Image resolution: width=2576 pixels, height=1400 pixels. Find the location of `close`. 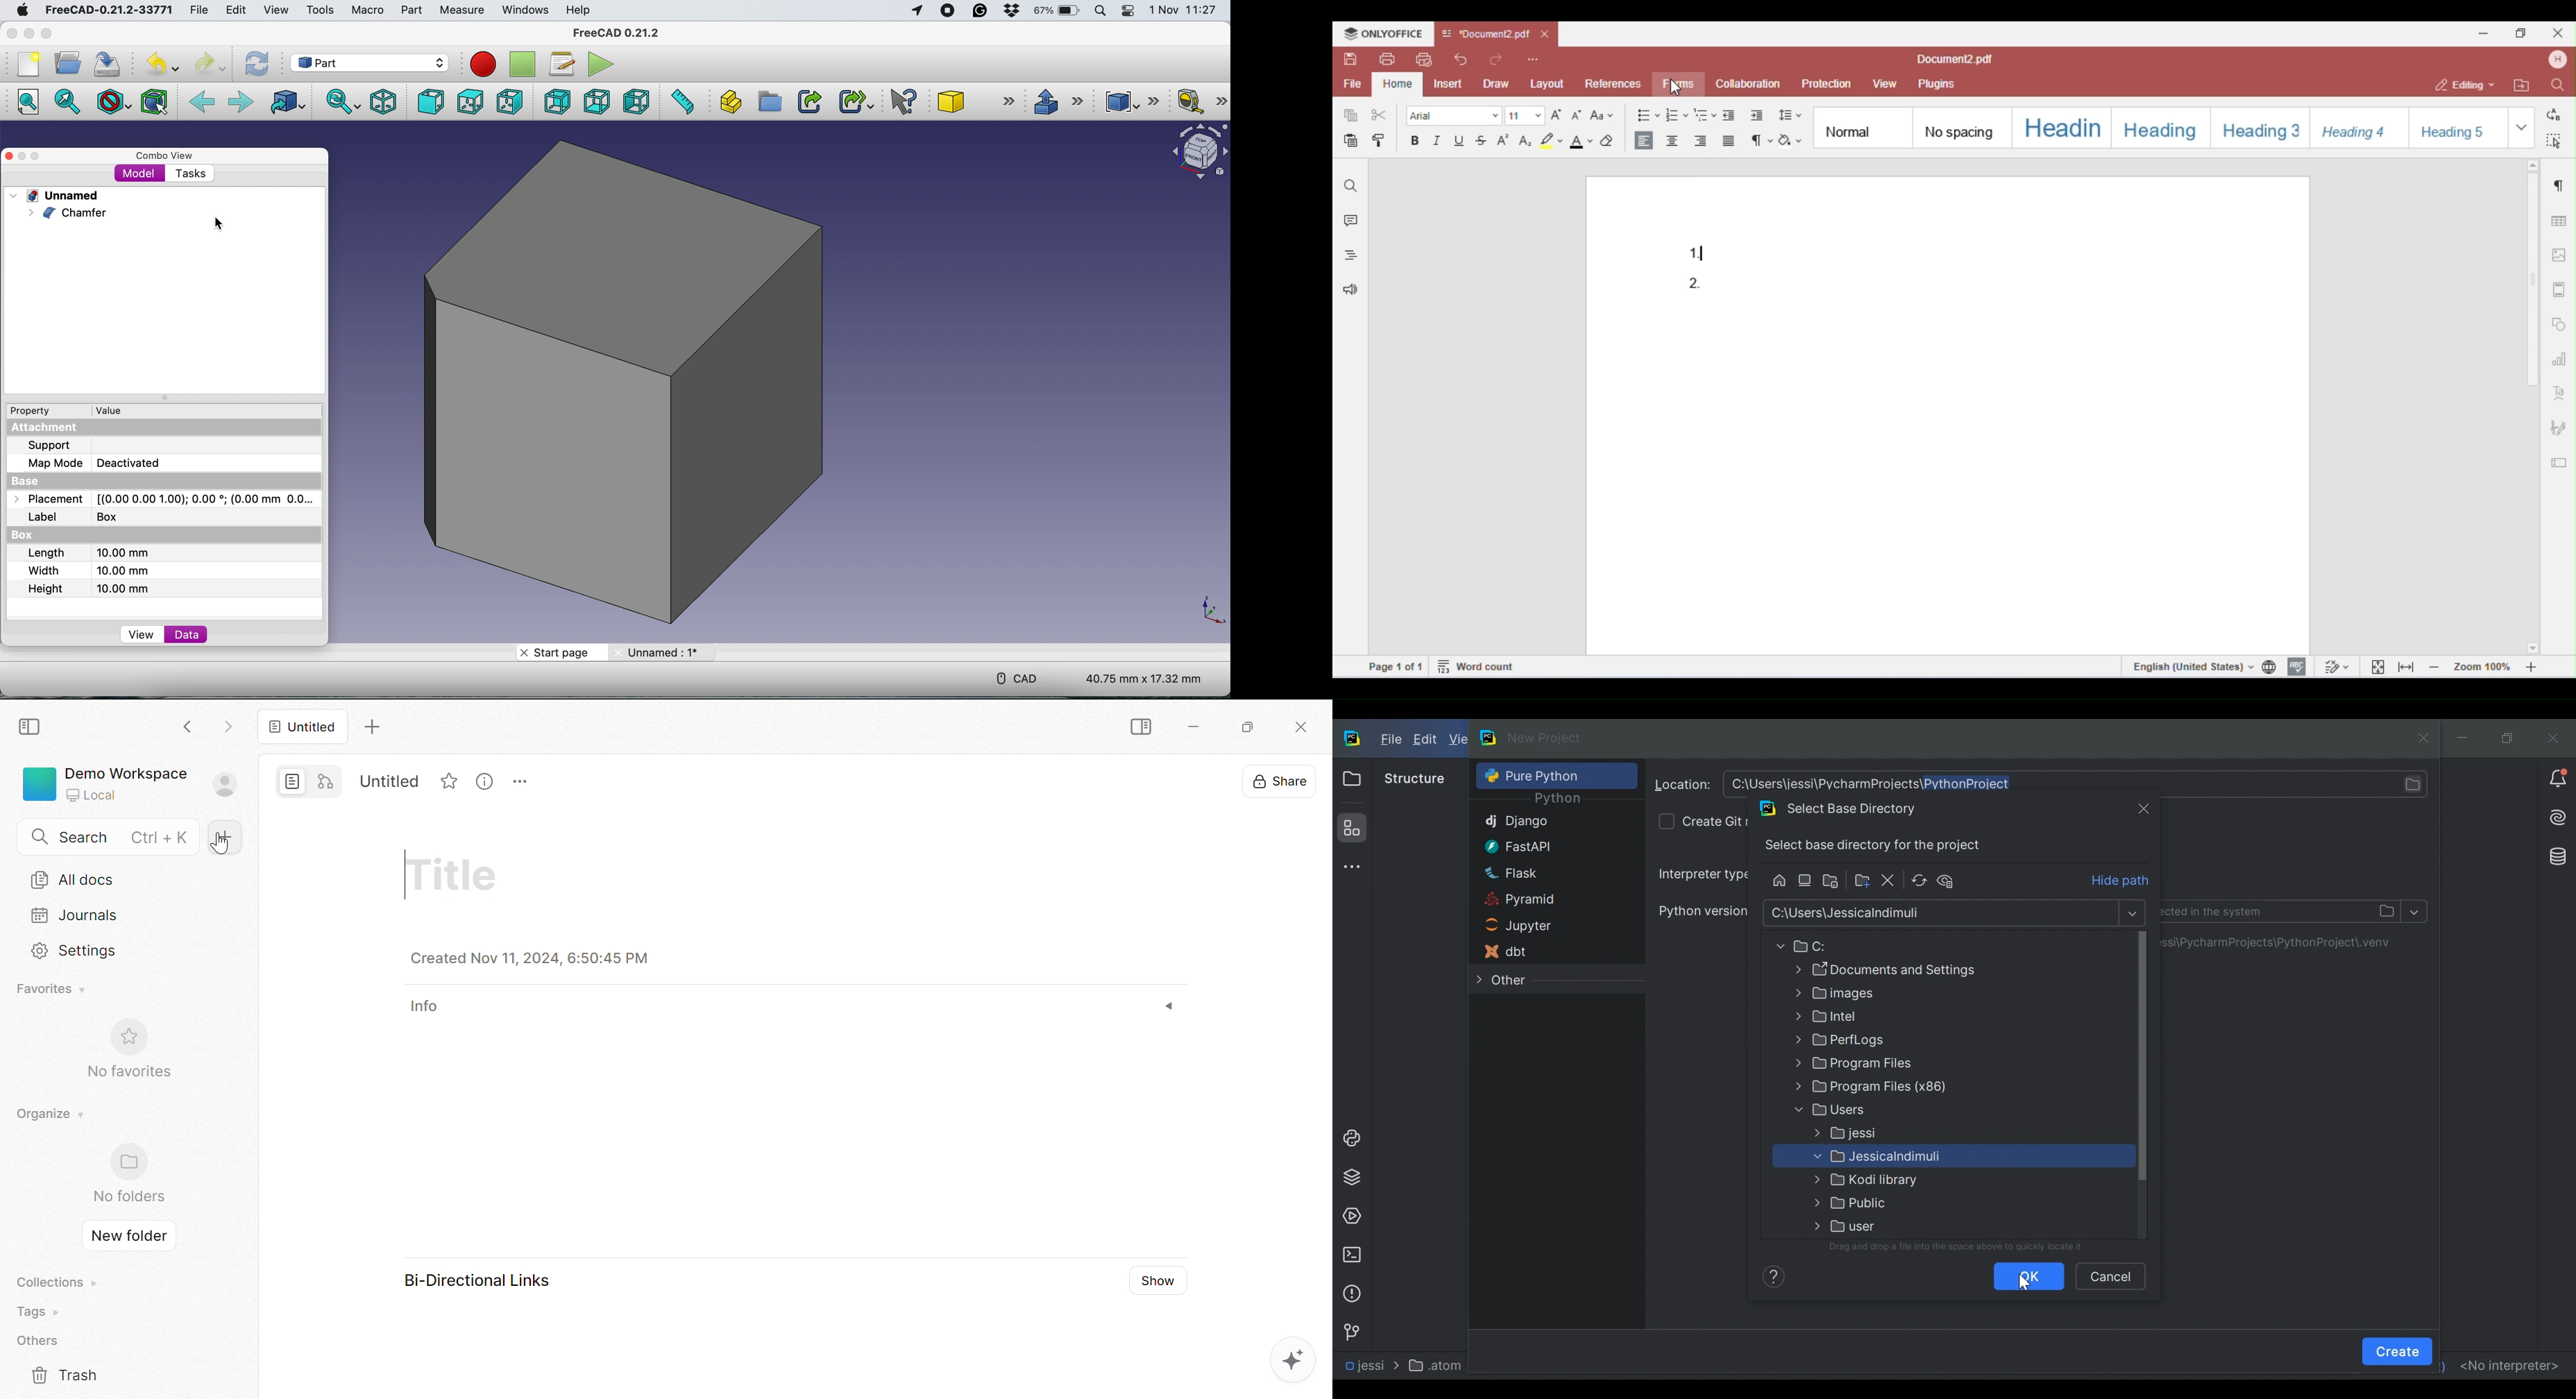

close is located at coordinates (10, 156).